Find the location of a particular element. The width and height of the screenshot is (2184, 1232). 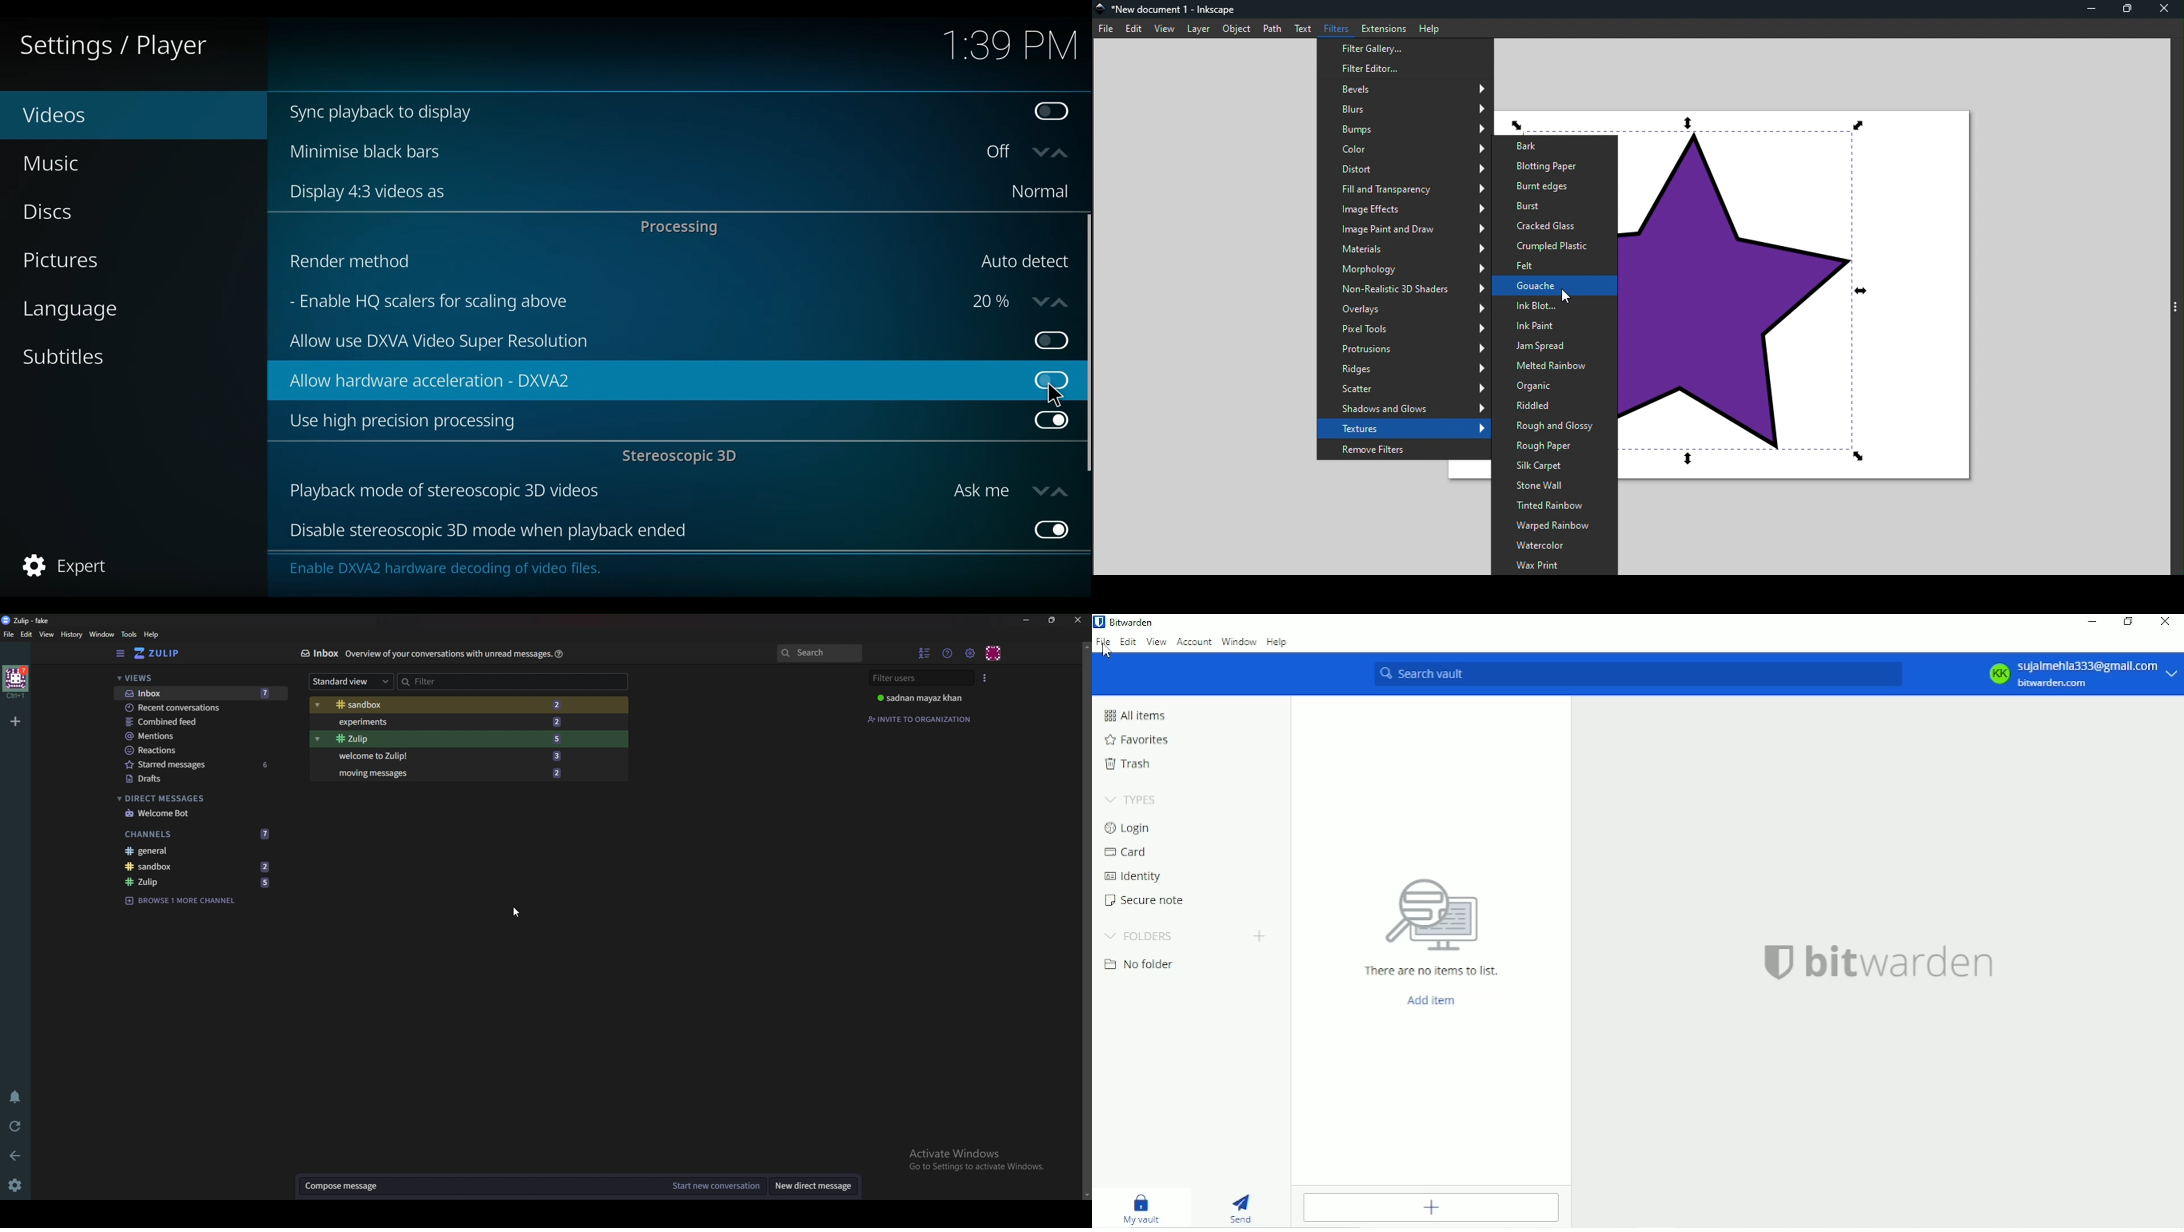

Enable DXVA2 hardware decoding of video files is located at coordinates (443, 571).